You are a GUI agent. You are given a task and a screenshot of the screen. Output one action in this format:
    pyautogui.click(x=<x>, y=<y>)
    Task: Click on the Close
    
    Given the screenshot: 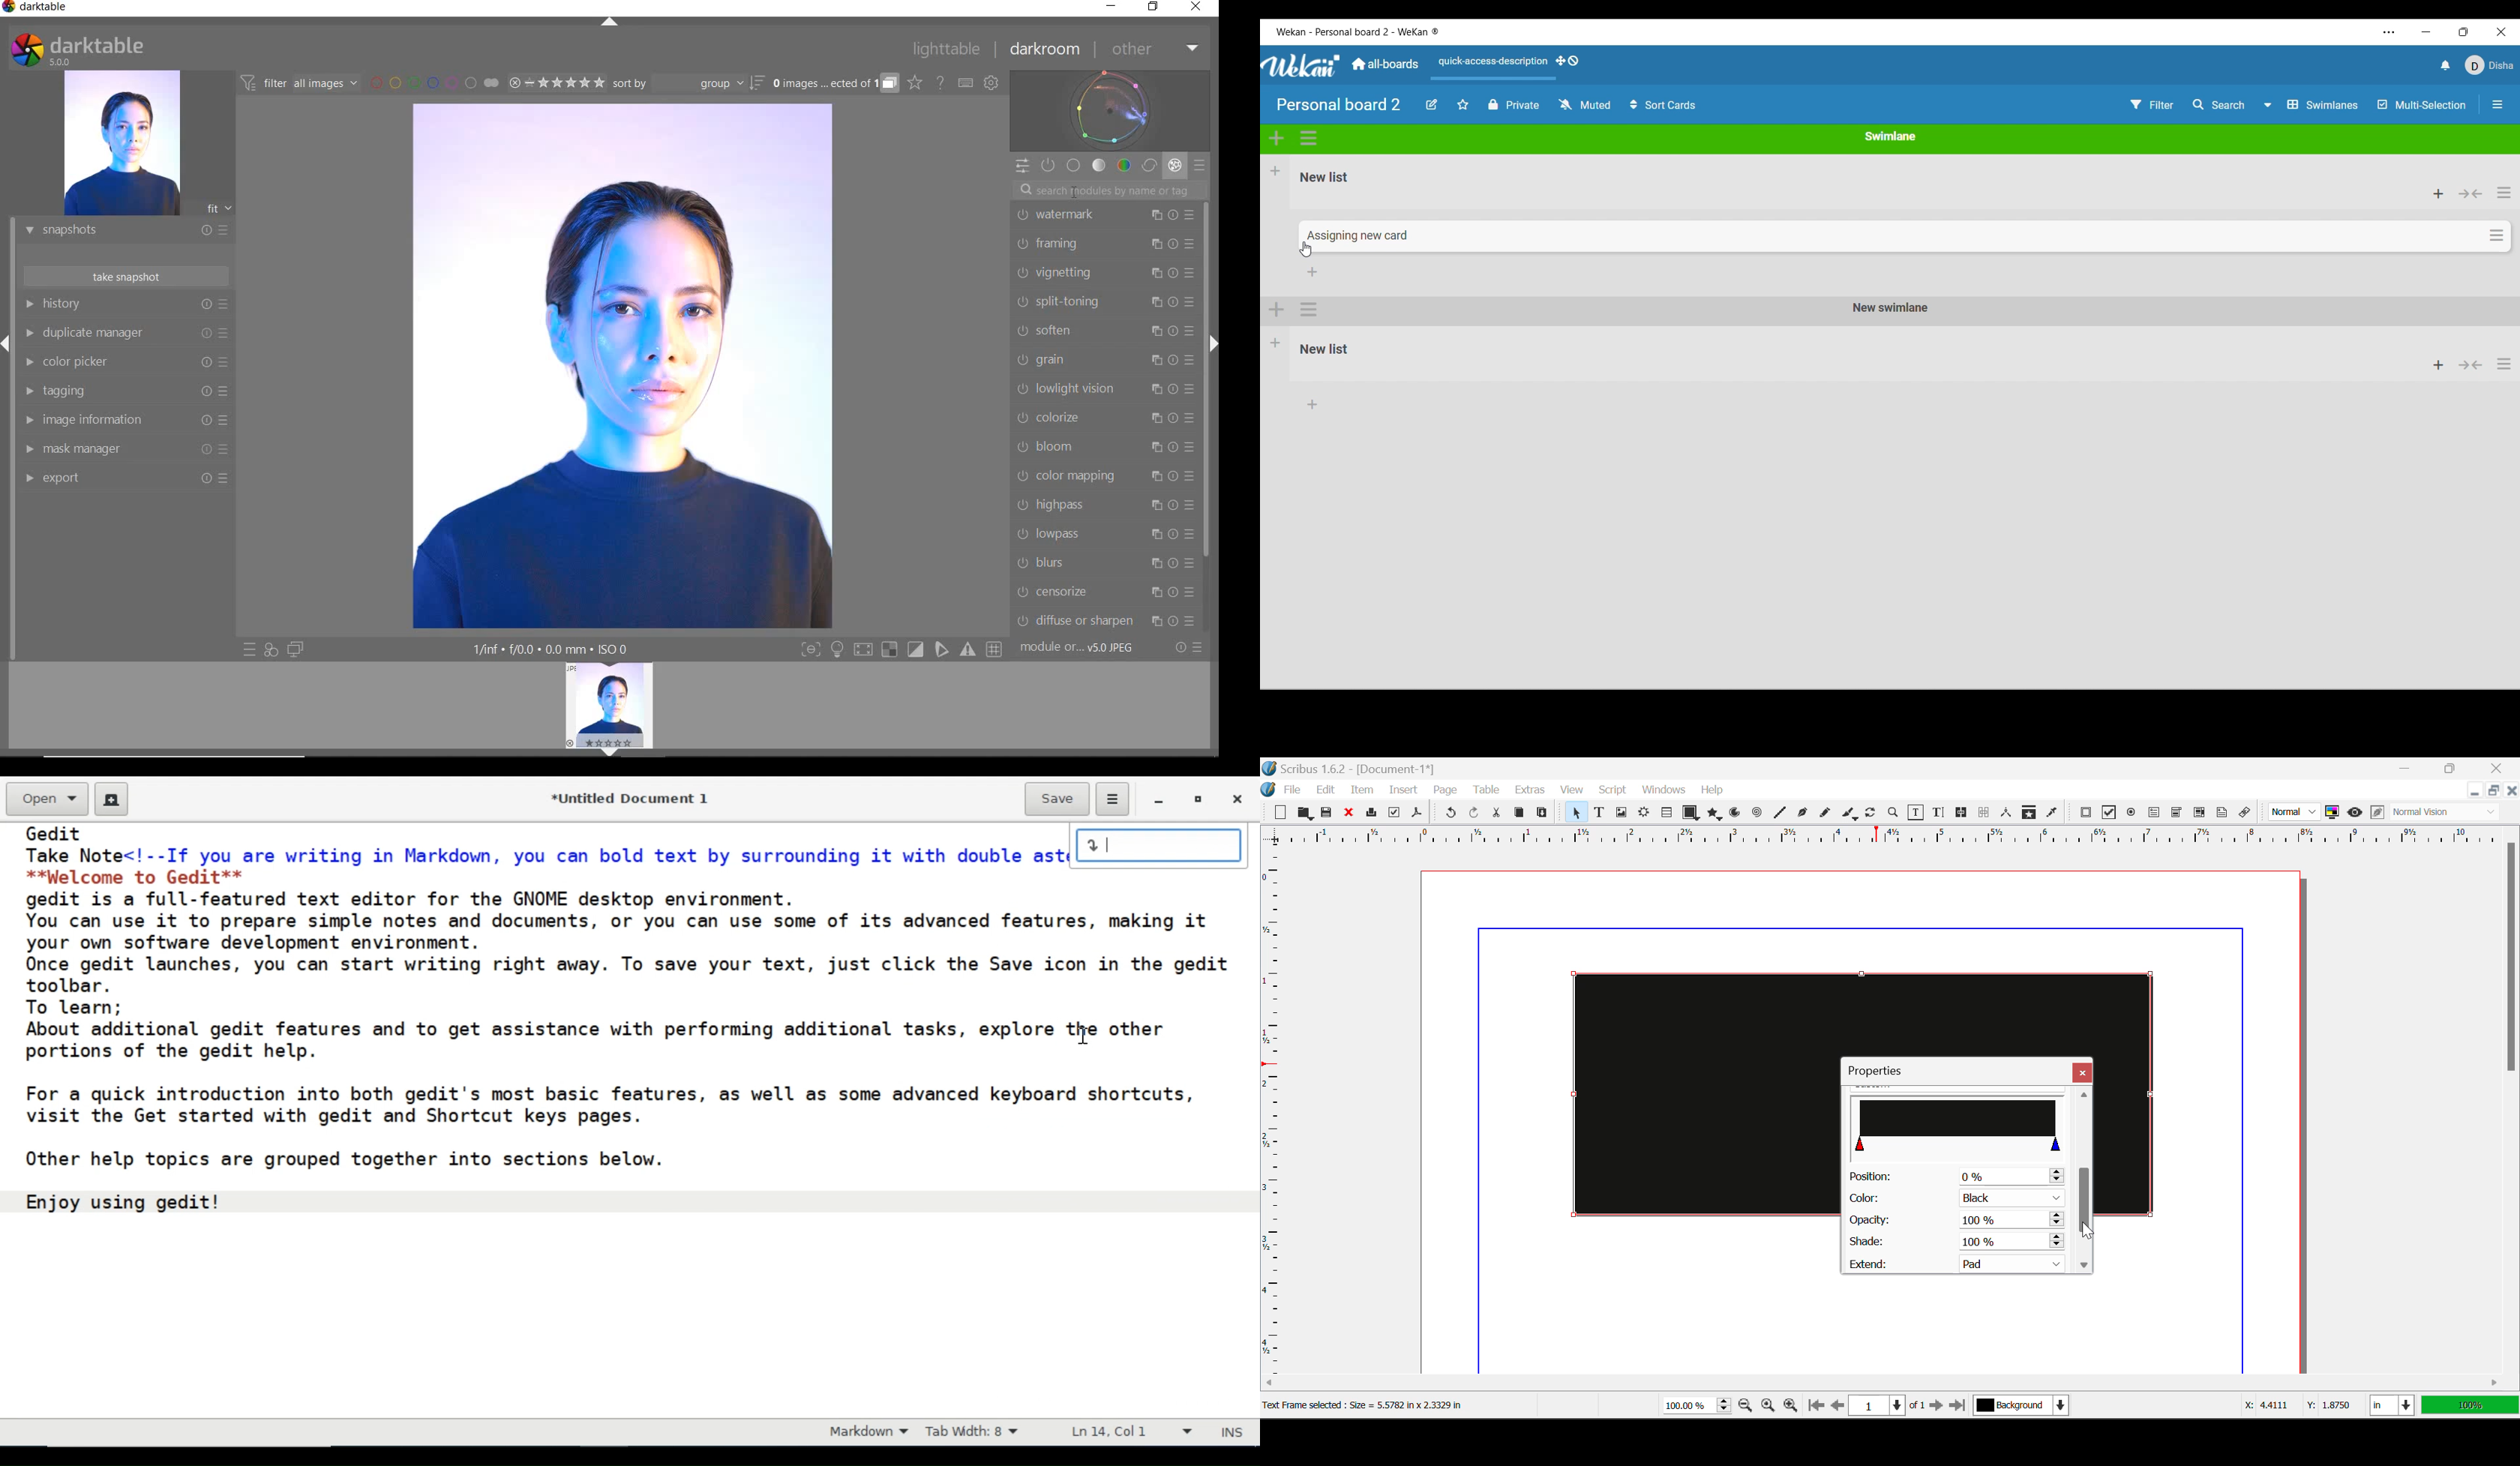 What is the action you would take?
    pyautogui.click(x=2511, y=790)
    